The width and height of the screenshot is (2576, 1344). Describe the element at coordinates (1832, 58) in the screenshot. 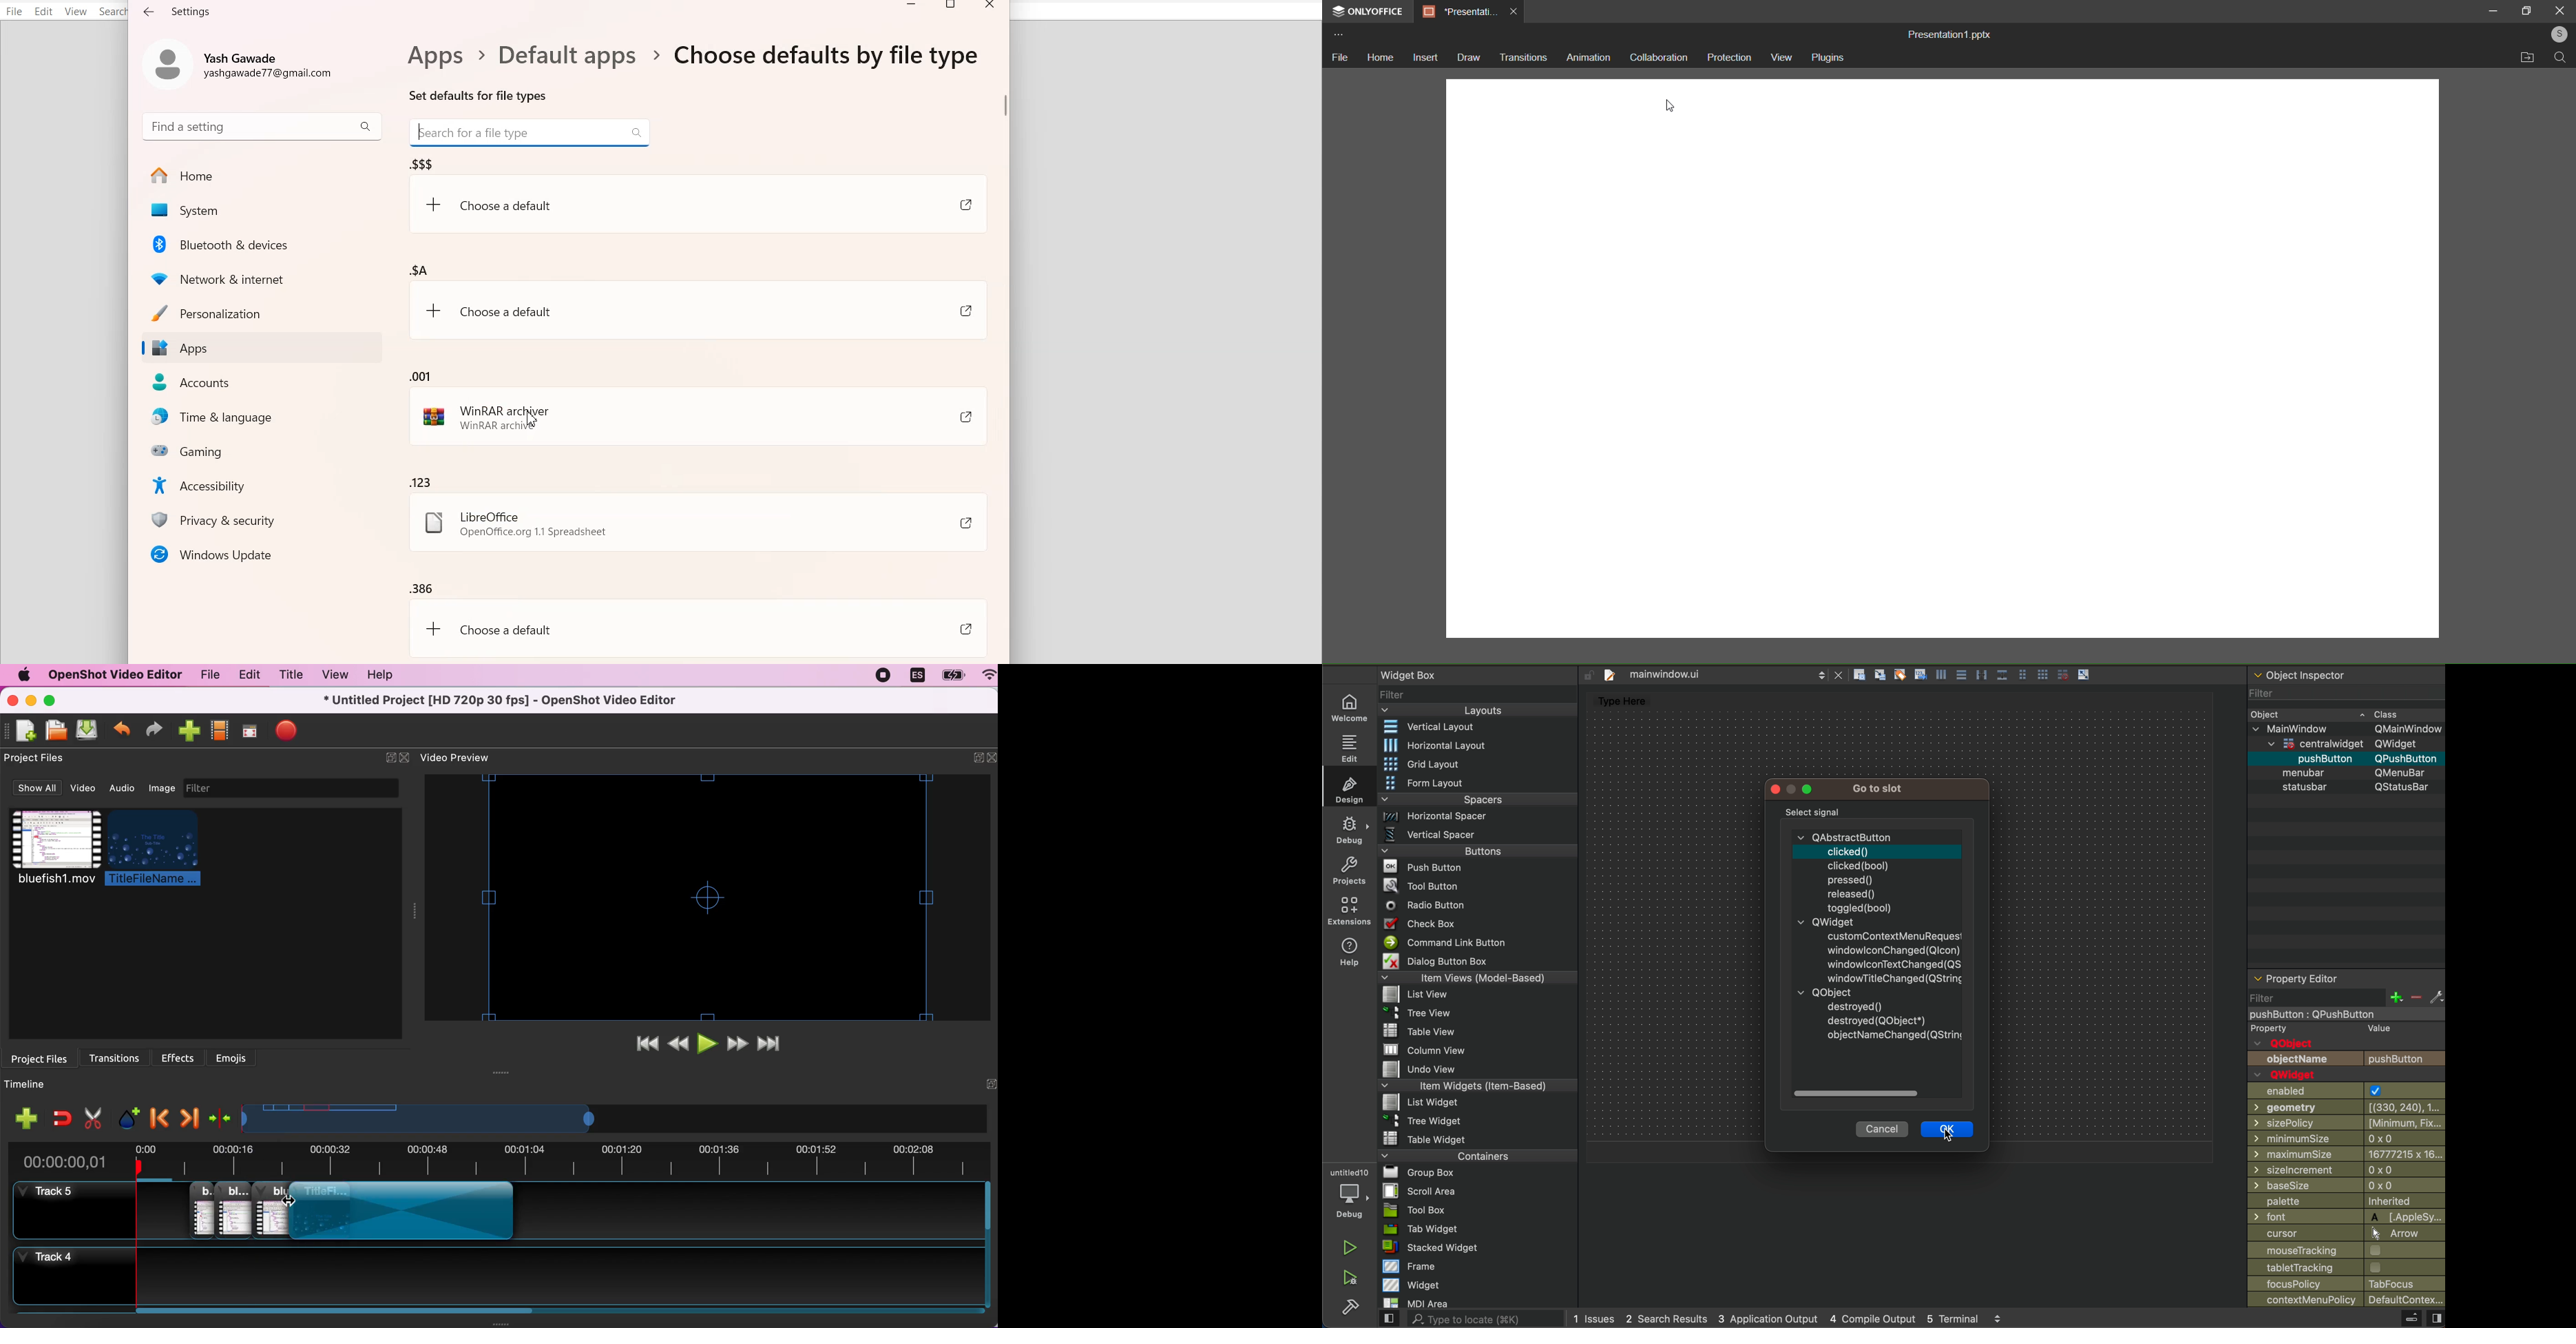

I see `plugins` at that location.